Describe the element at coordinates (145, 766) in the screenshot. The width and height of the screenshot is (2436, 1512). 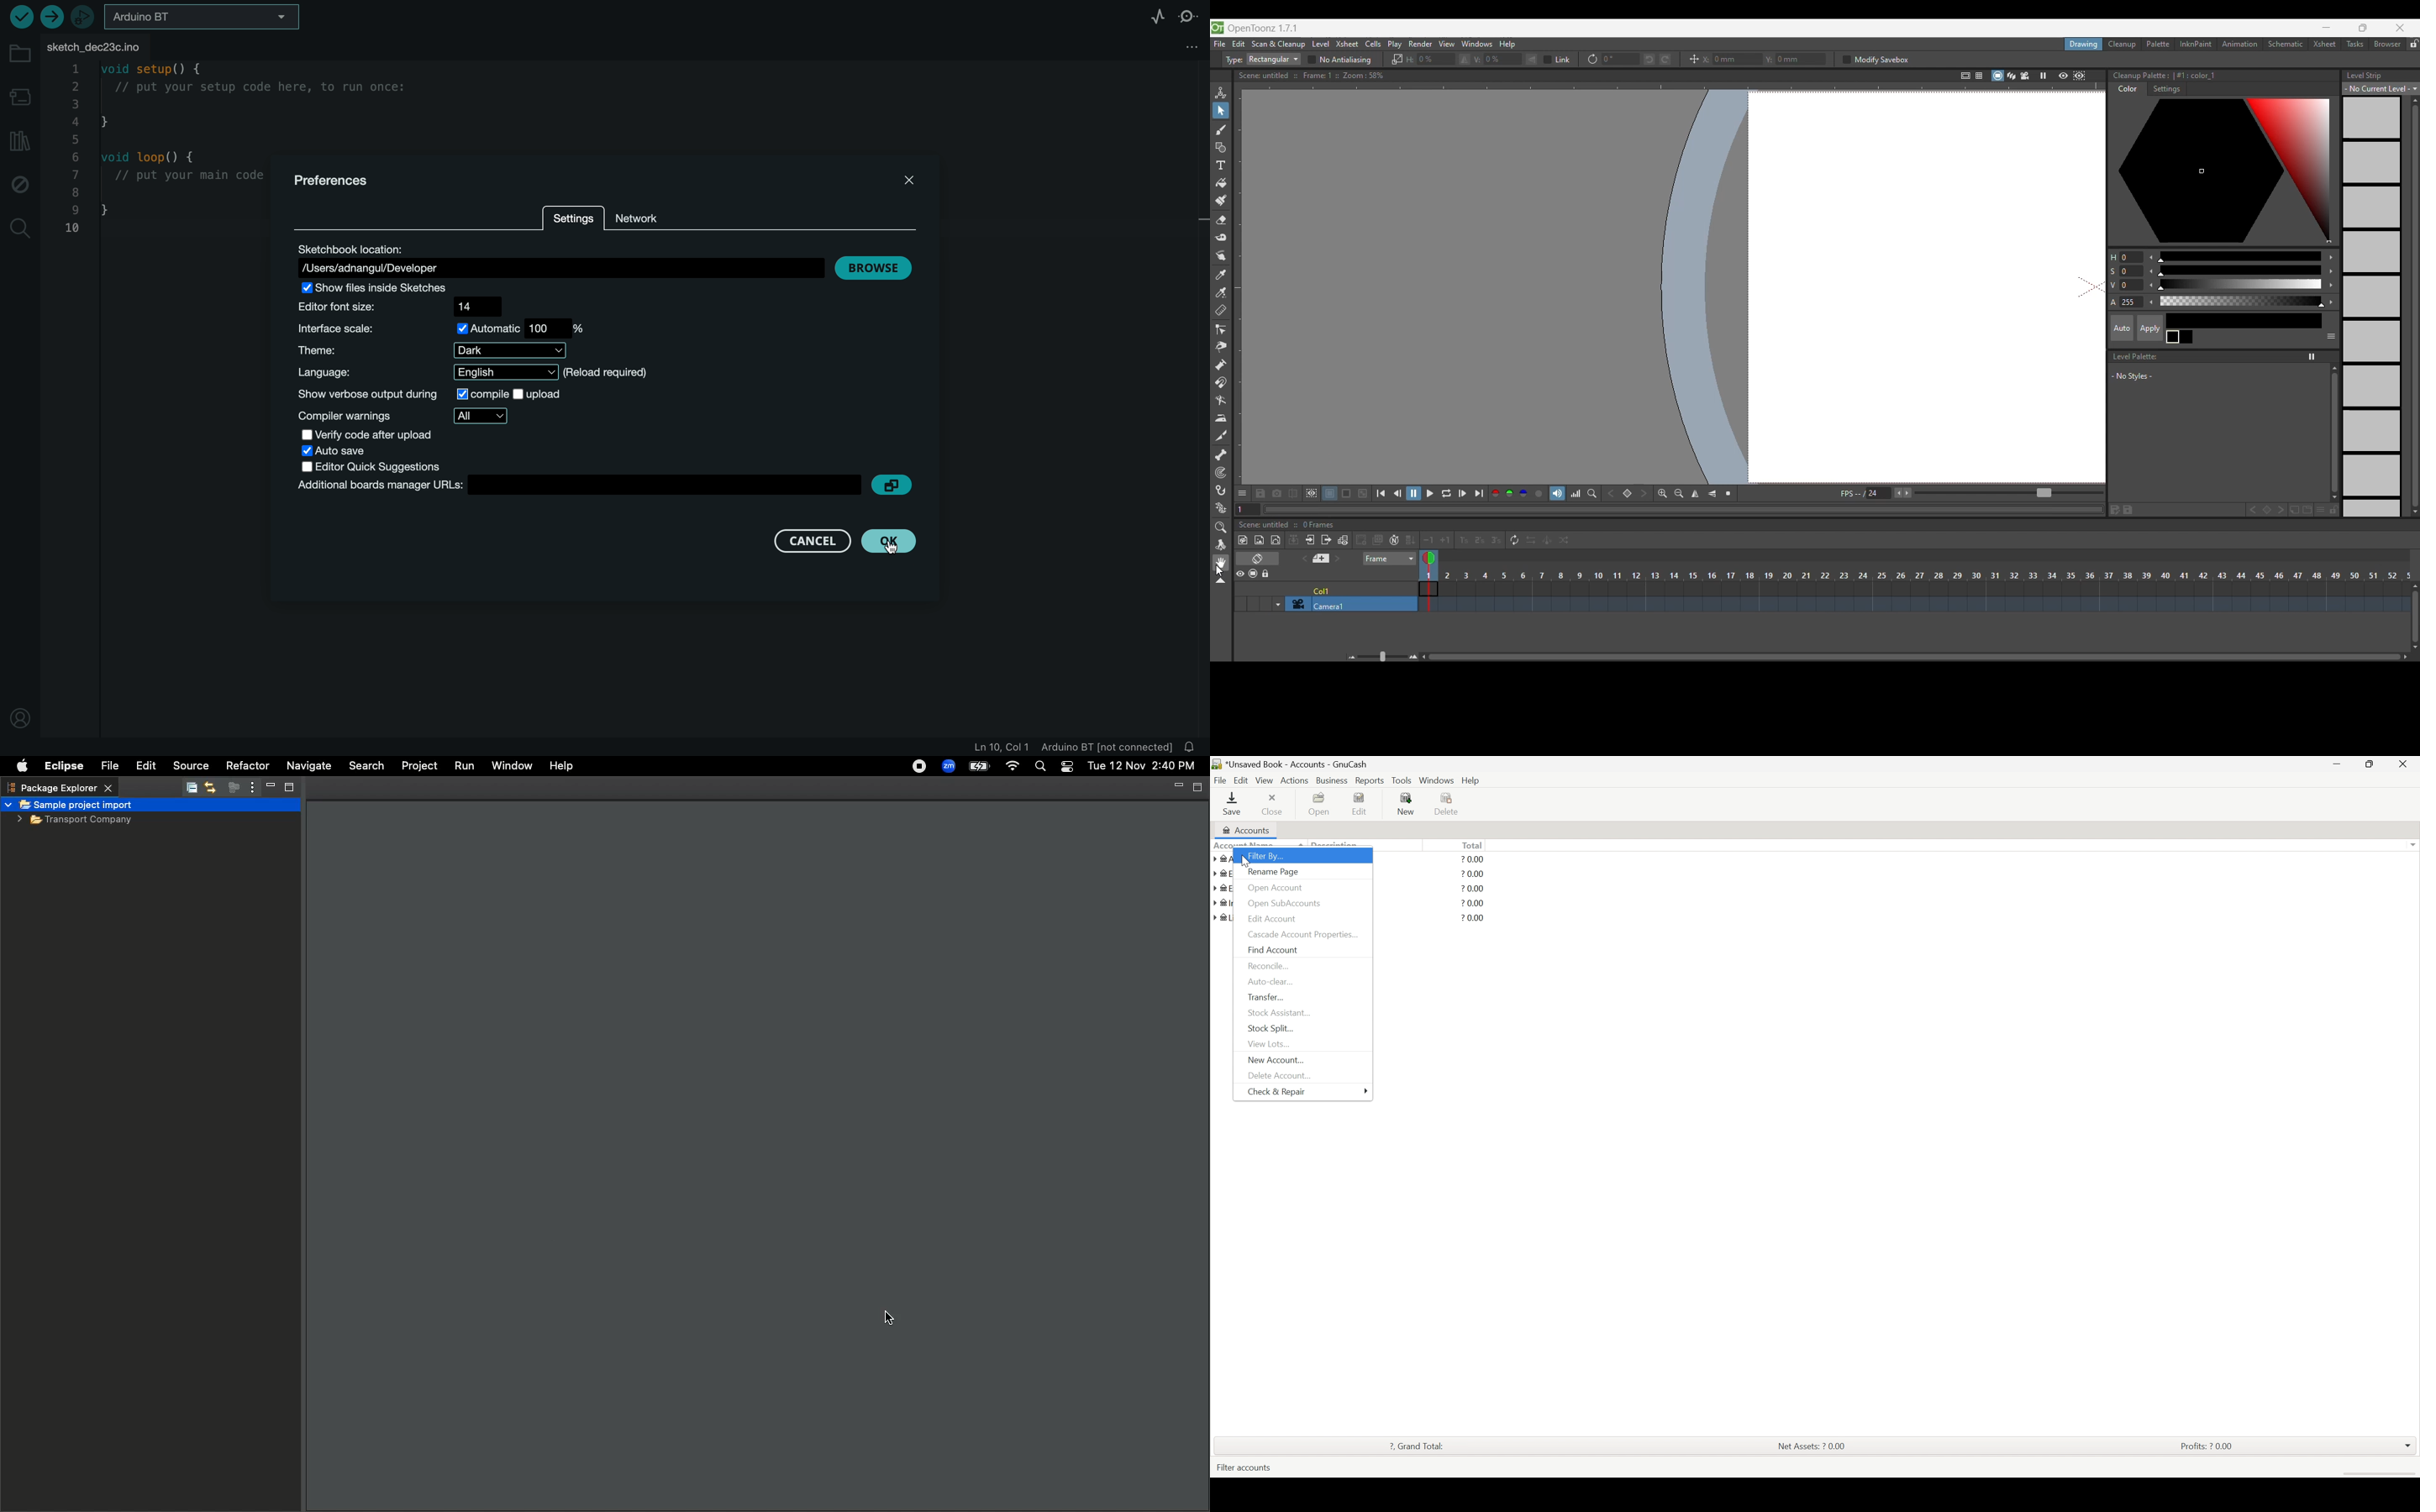
I see `Edit` at that location.